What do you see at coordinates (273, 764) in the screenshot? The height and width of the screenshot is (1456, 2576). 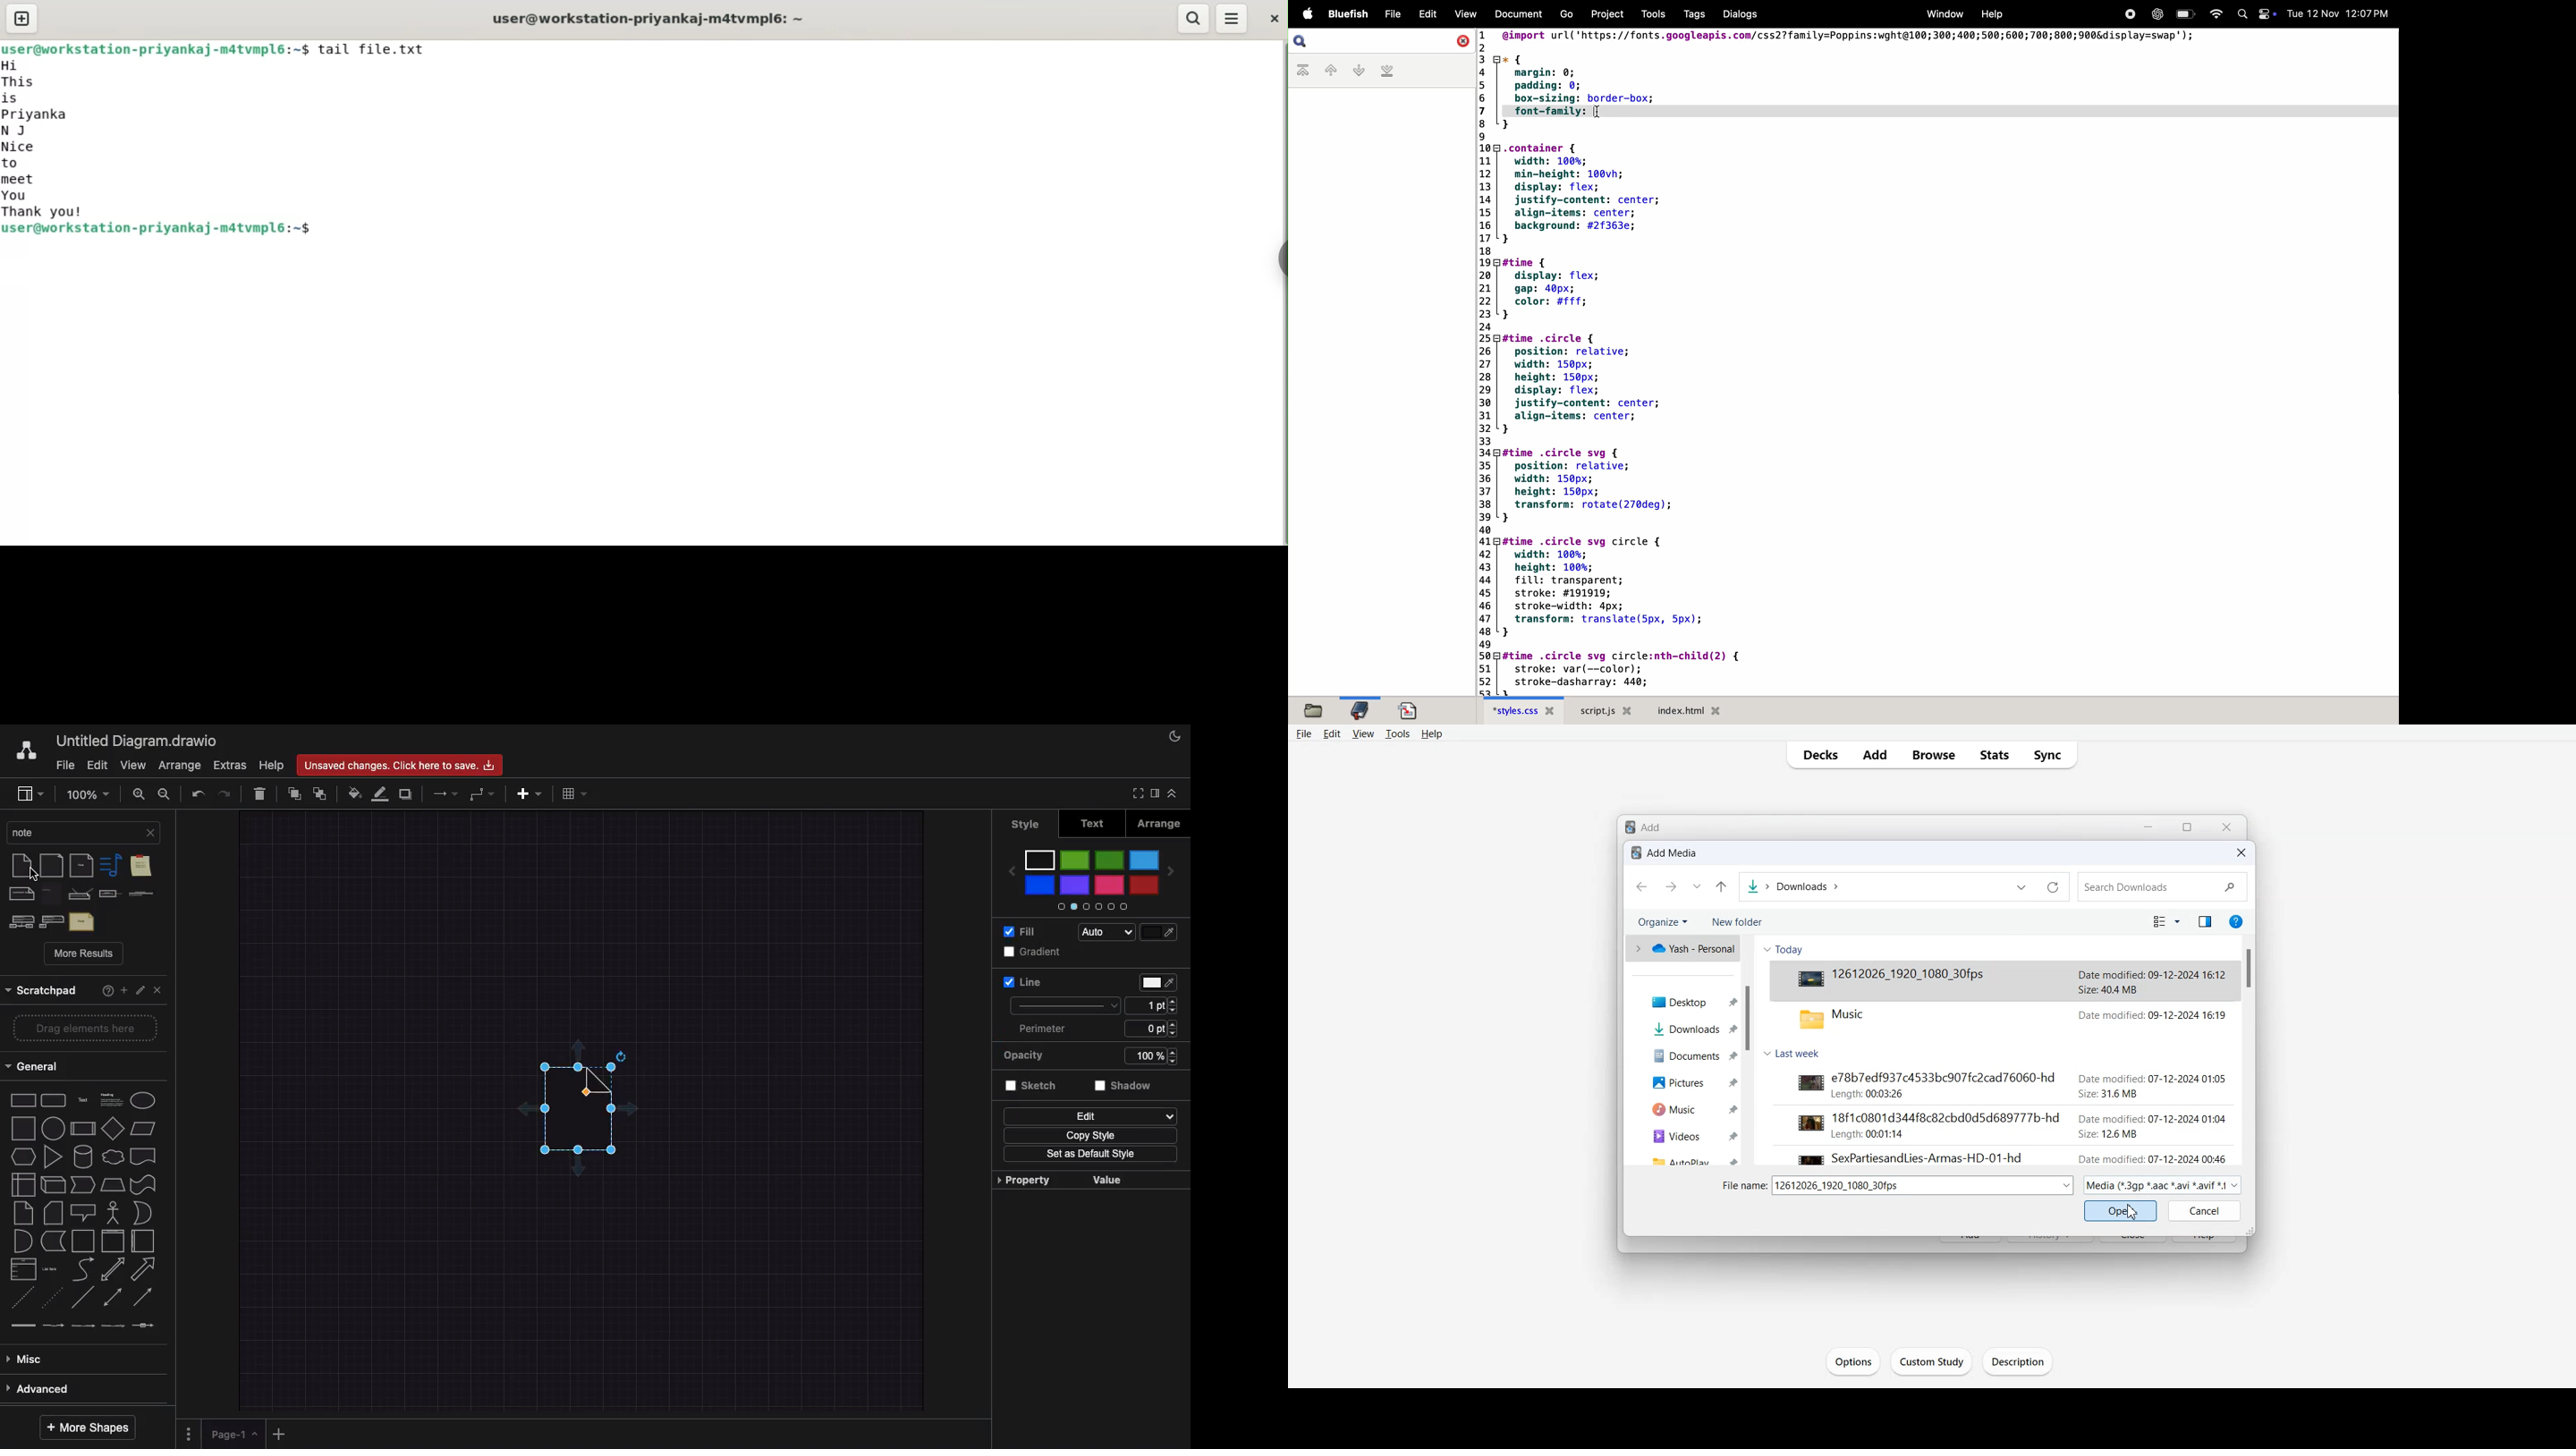 I see `Help` at bounding box center [273, 764].